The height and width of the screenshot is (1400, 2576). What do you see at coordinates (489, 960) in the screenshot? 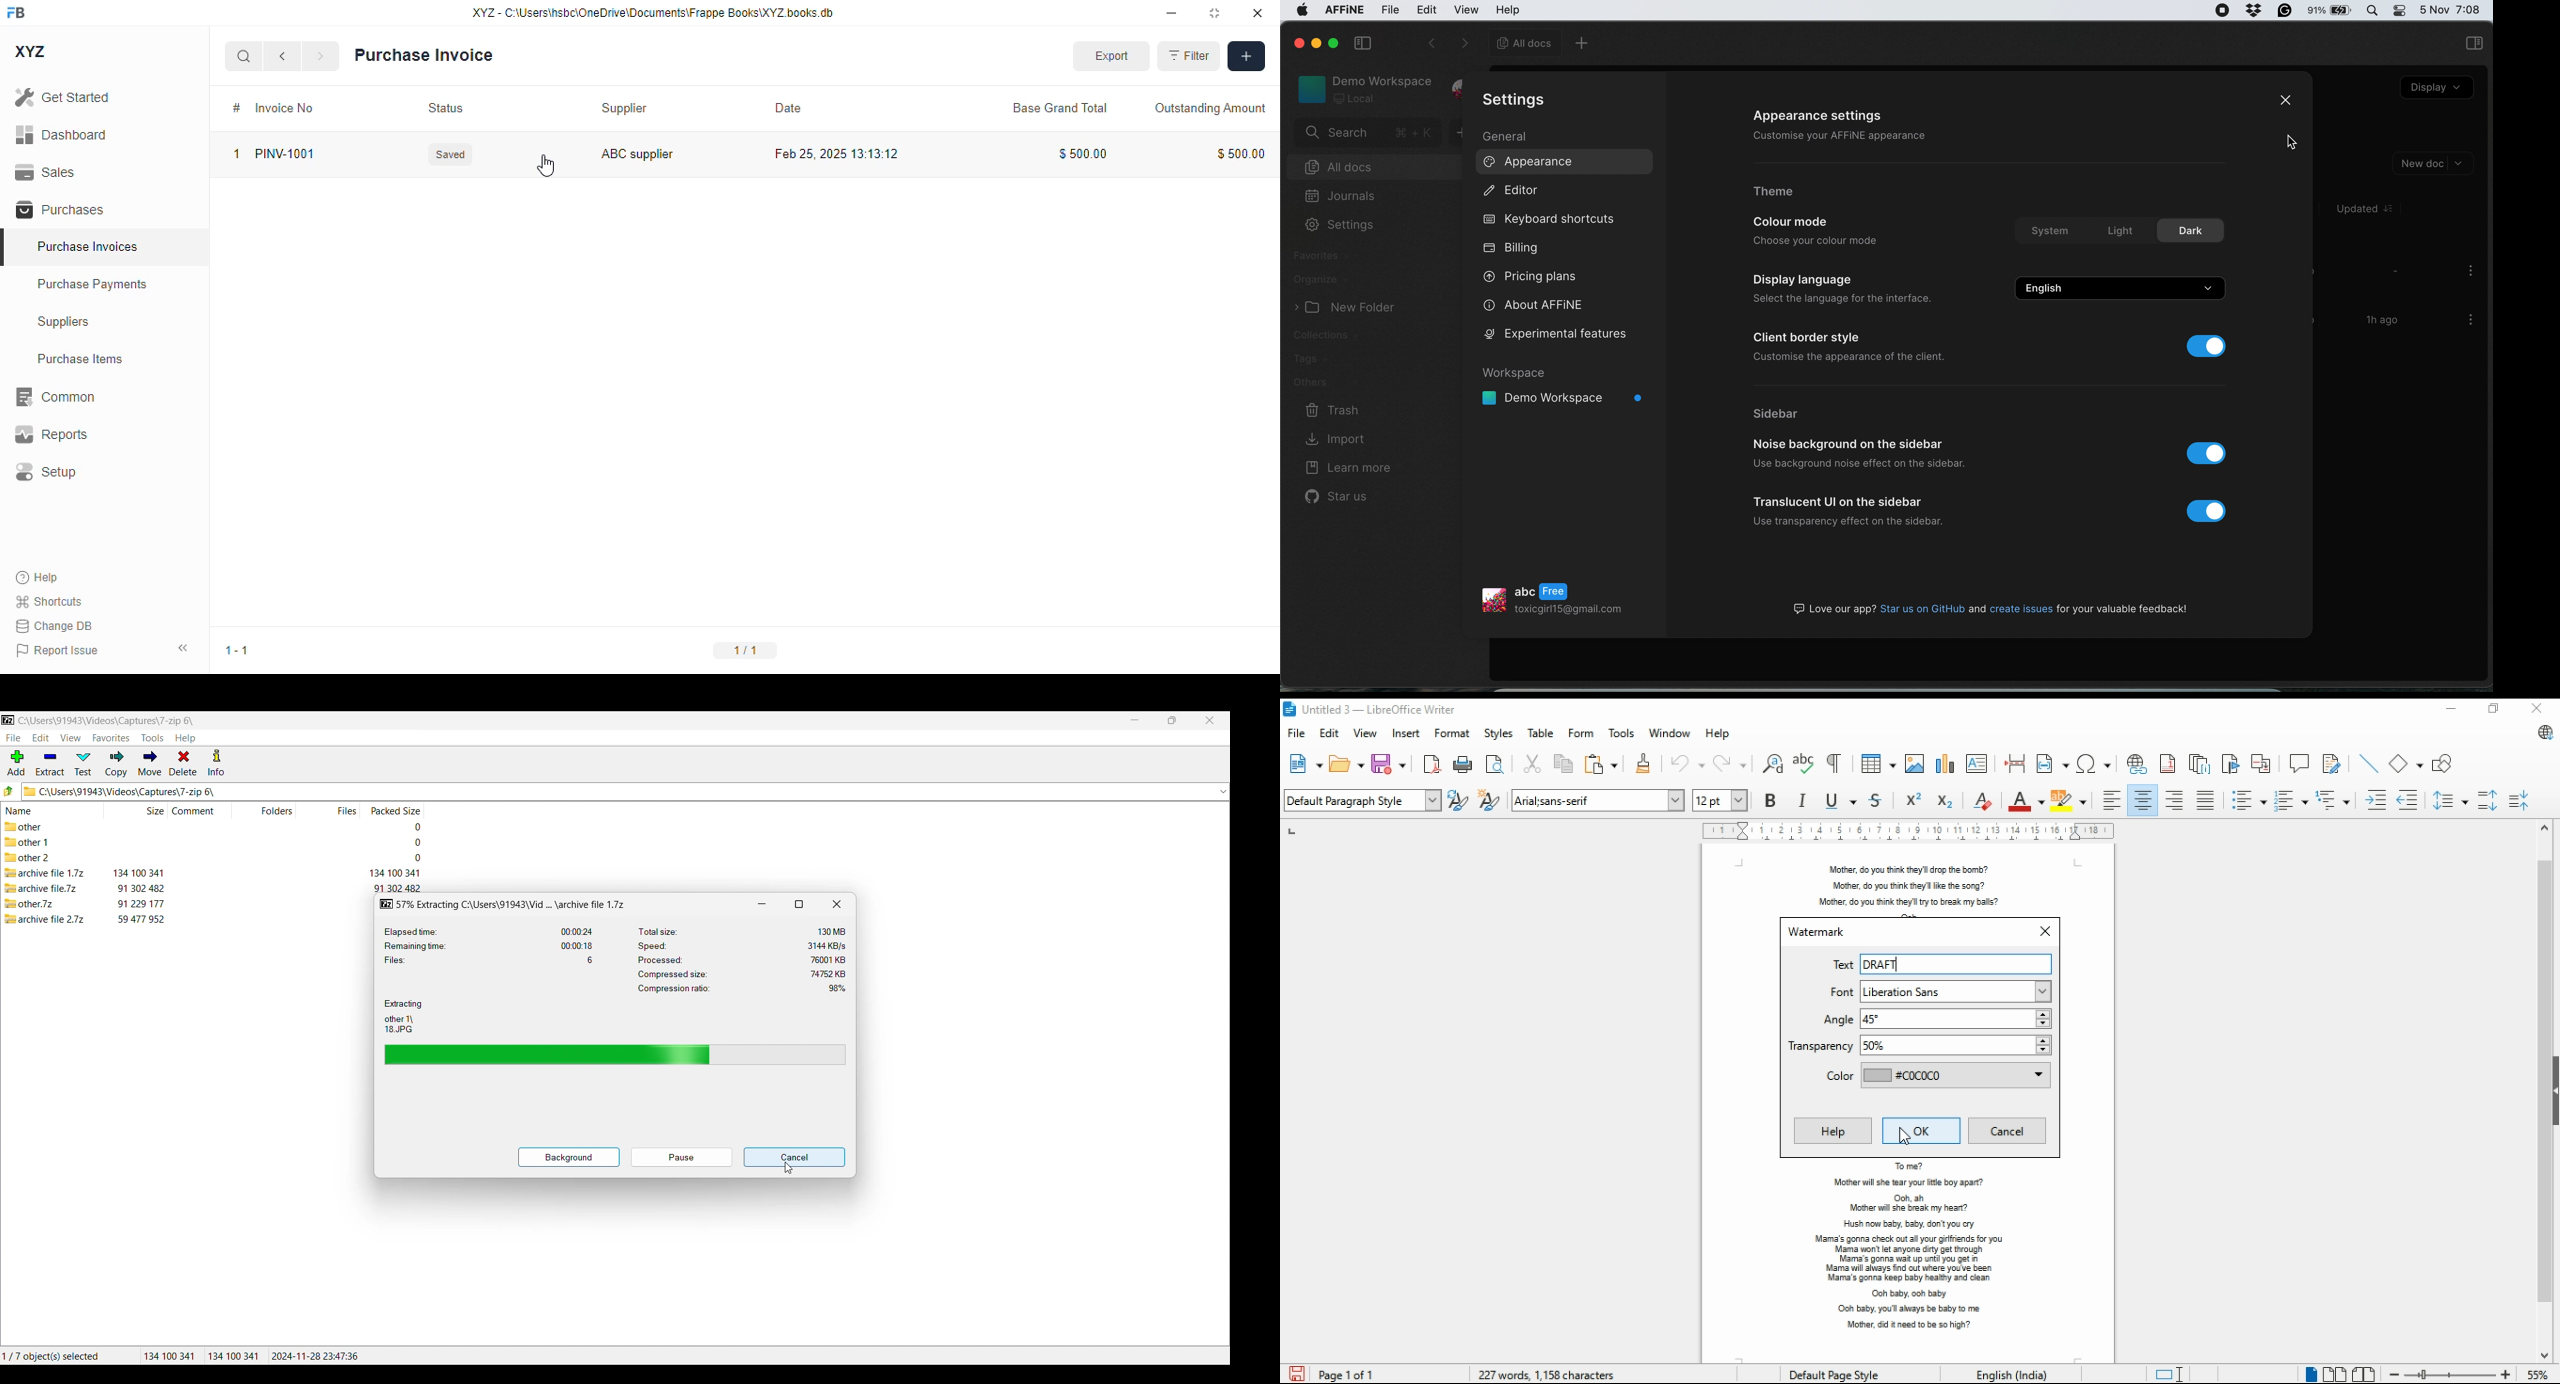
I see `Files: 6` at bounding box center [489, 960].